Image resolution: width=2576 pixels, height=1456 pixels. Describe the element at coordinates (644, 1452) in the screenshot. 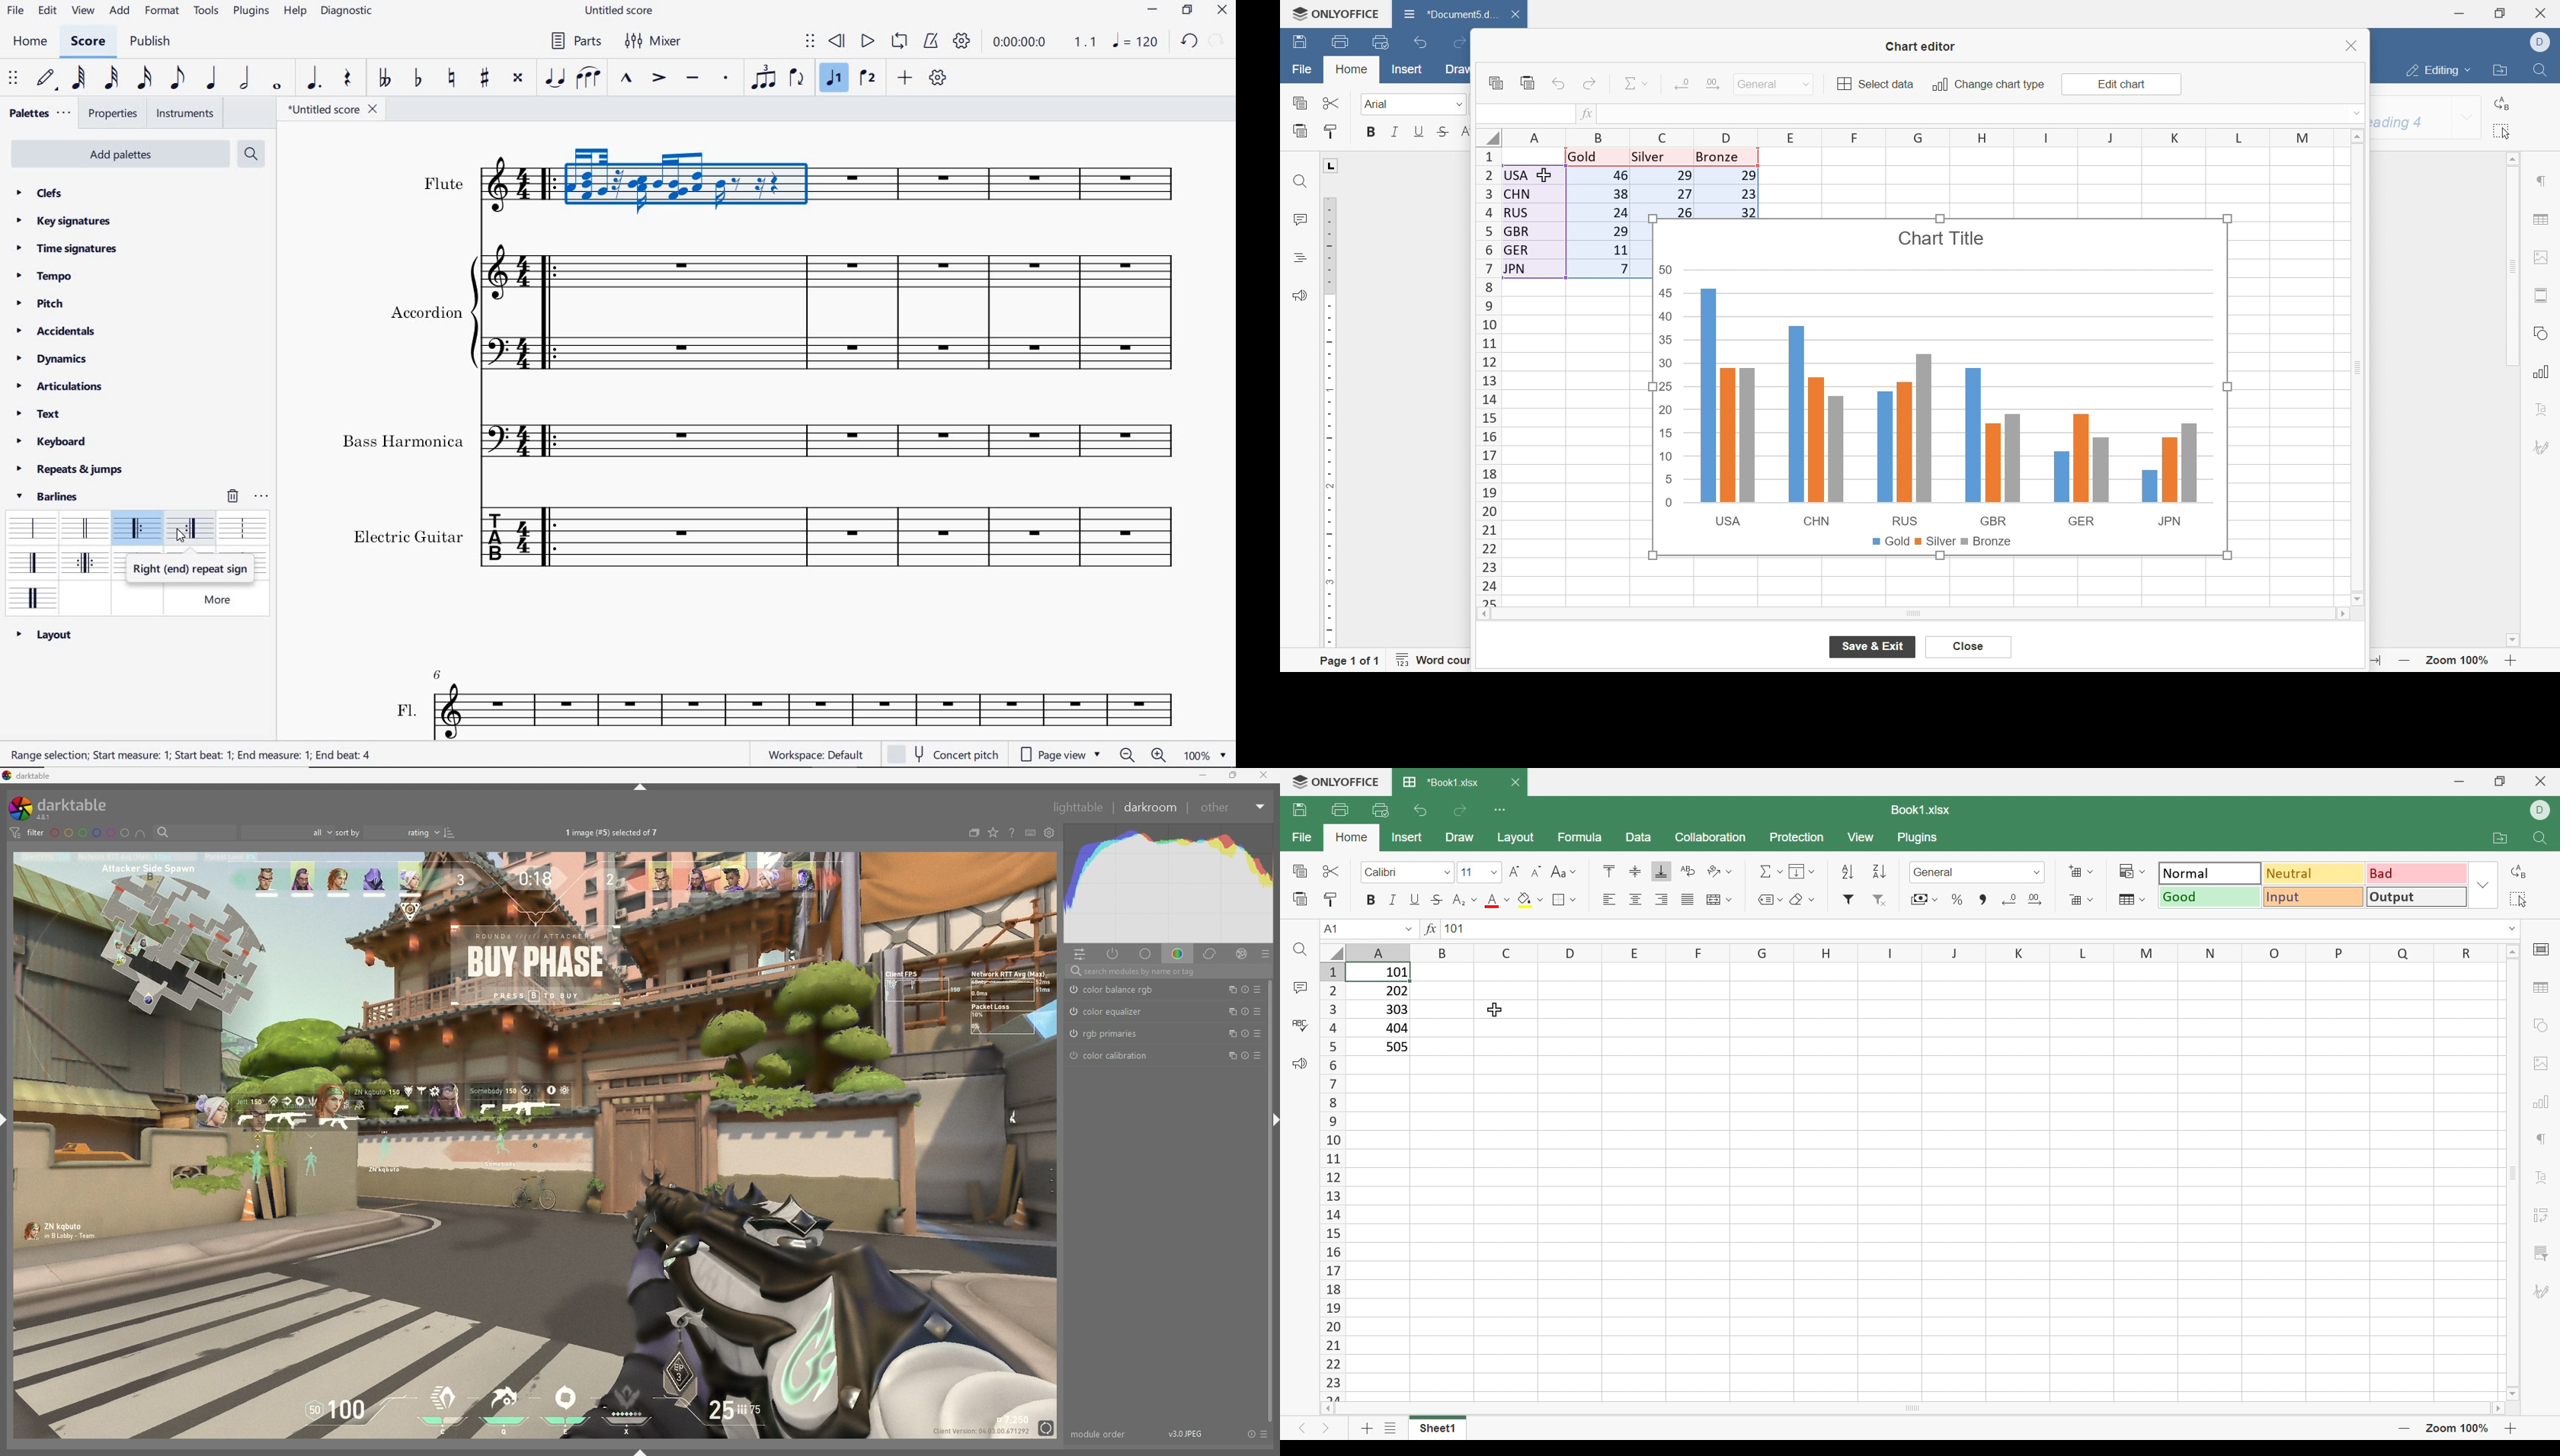

I see `show` at that location.